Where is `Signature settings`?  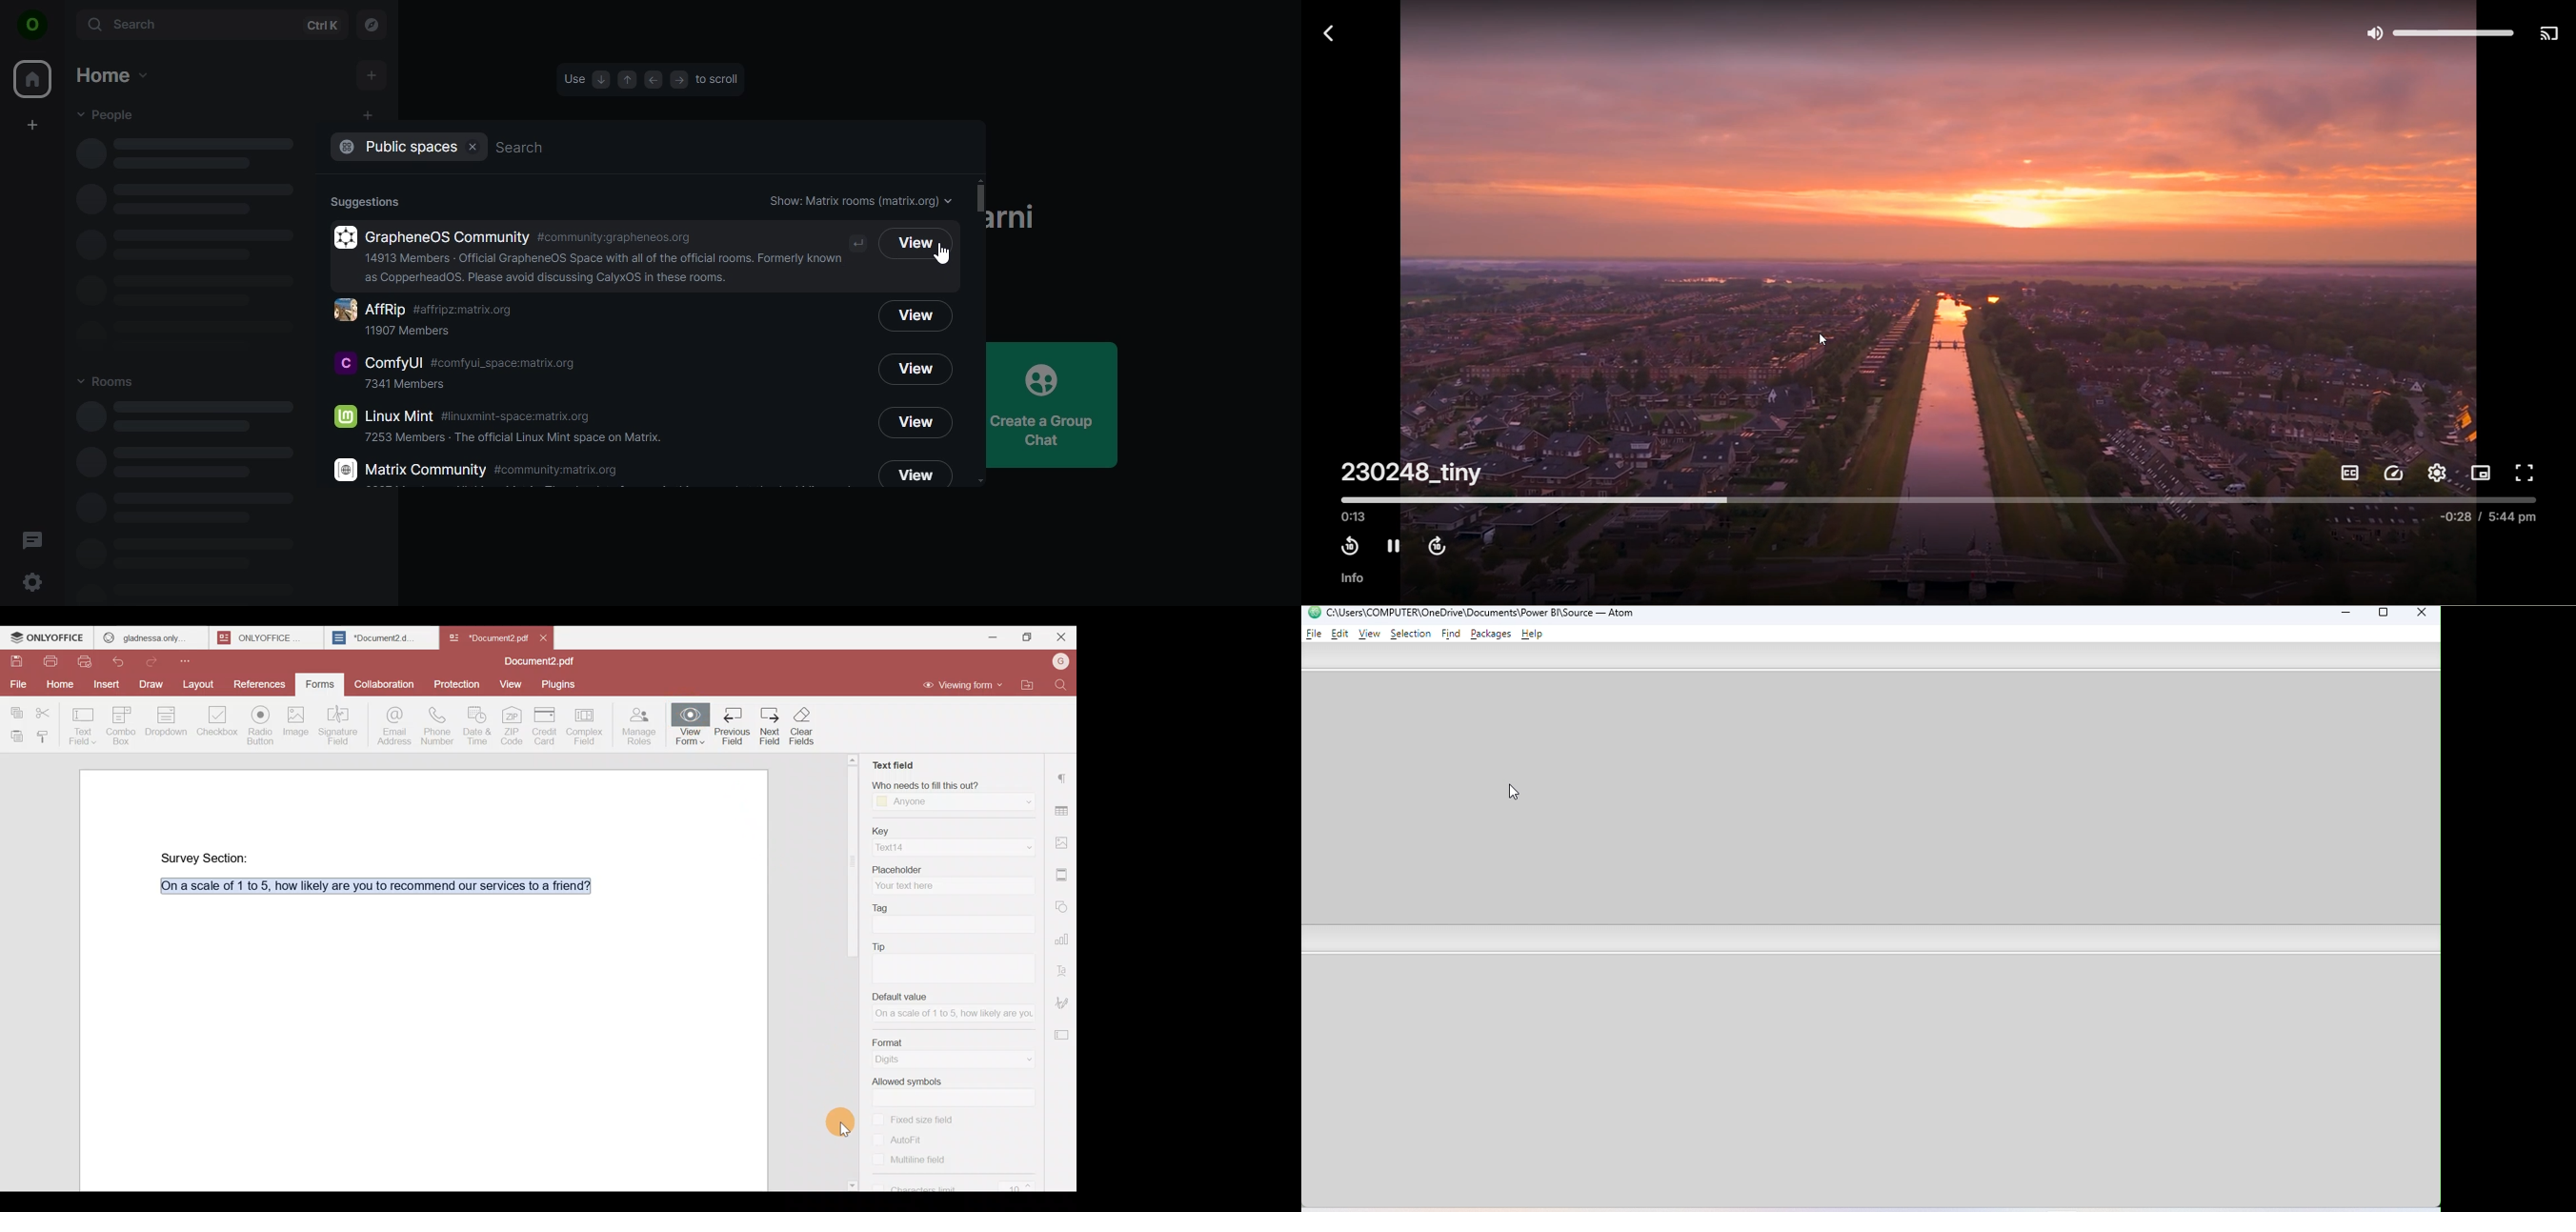 Signature settings is located at coordinates (1064, 1003).